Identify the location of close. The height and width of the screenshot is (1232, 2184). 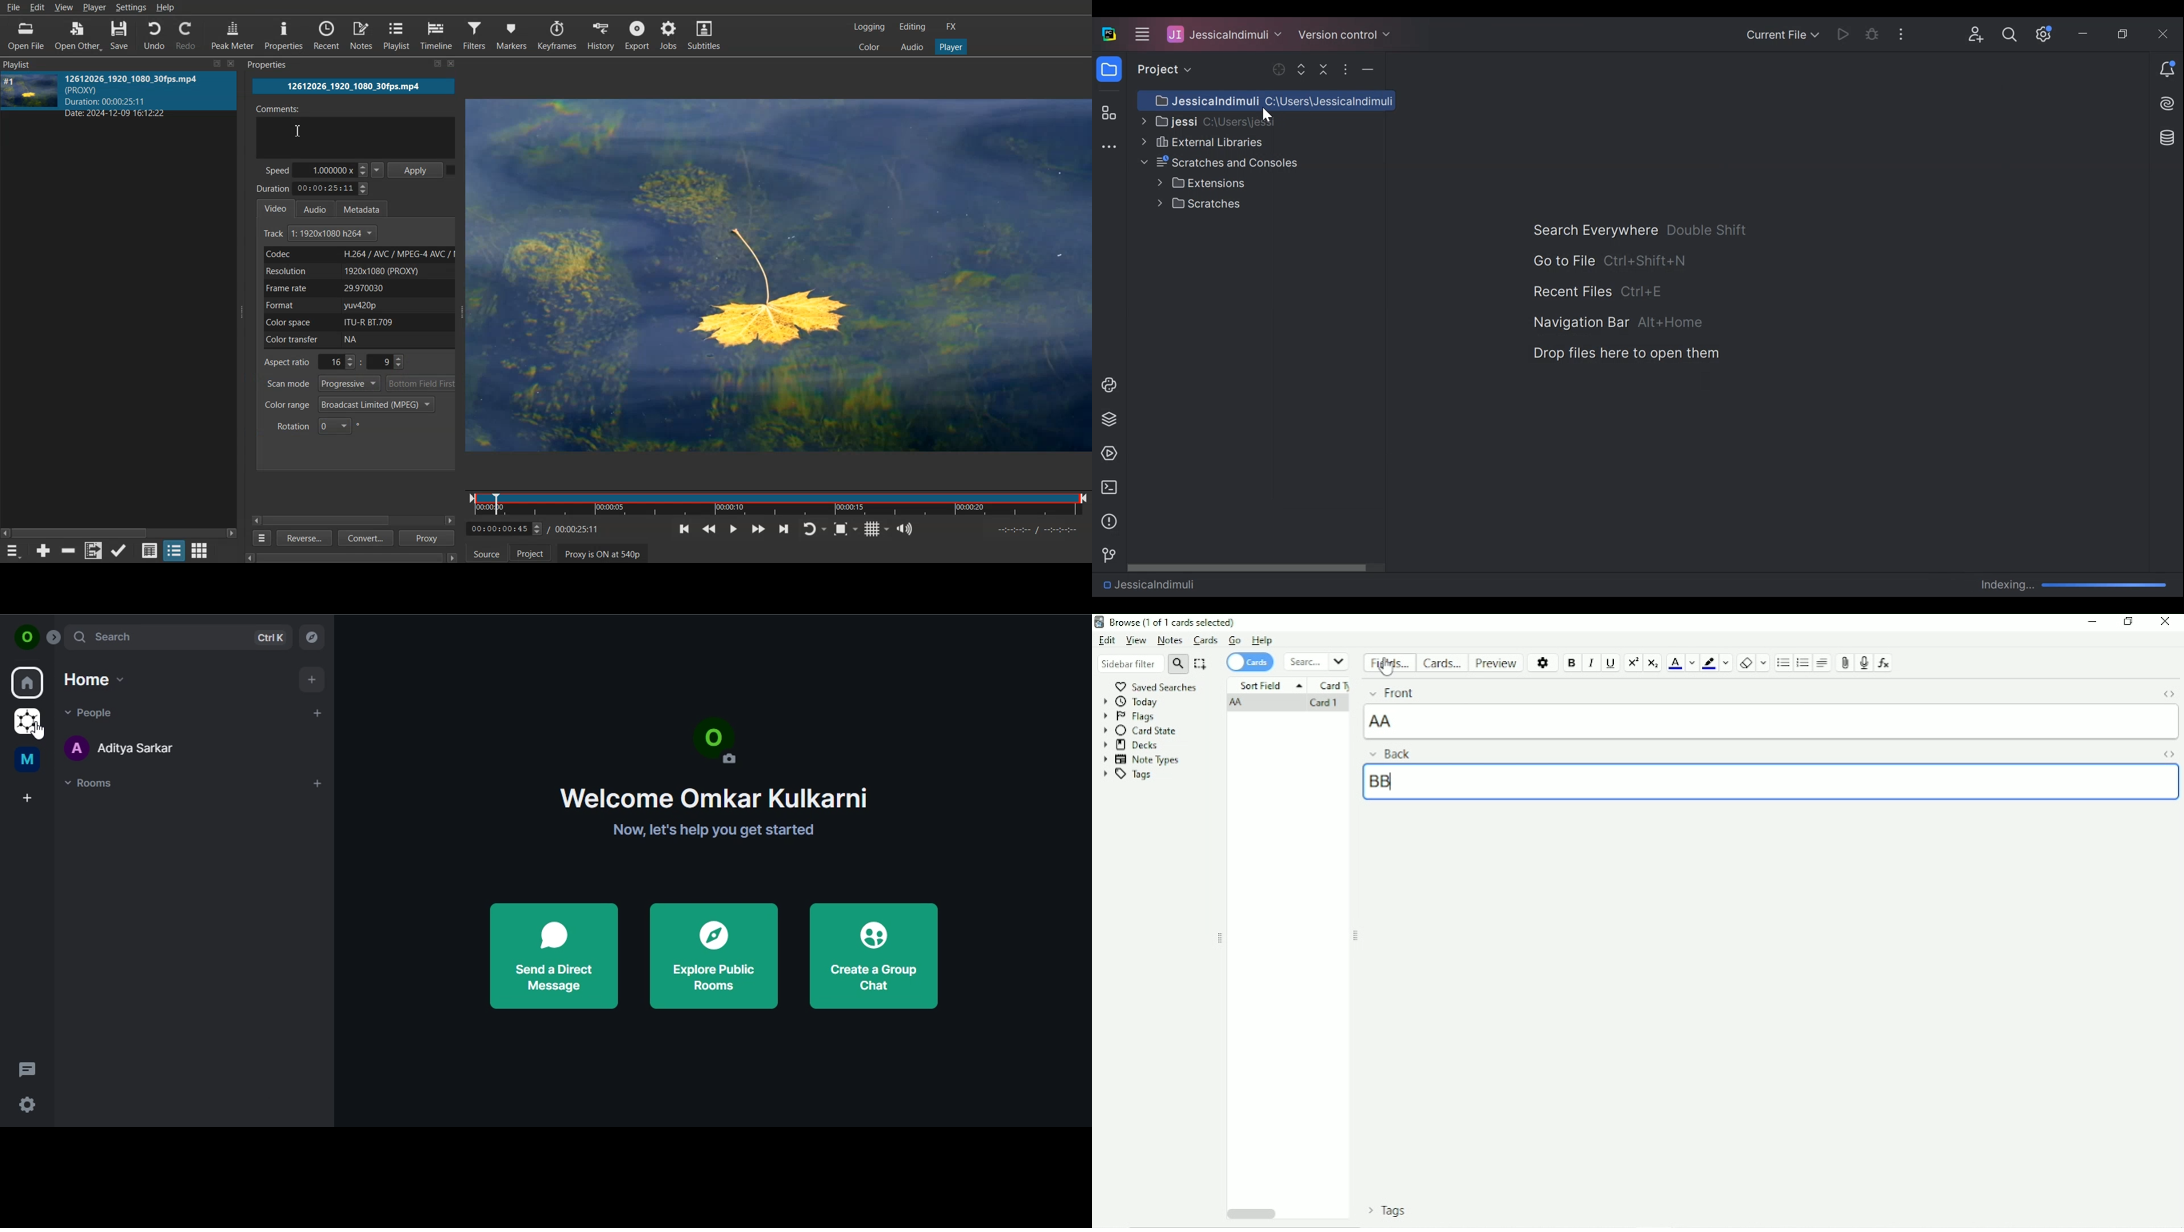
(231, 63).